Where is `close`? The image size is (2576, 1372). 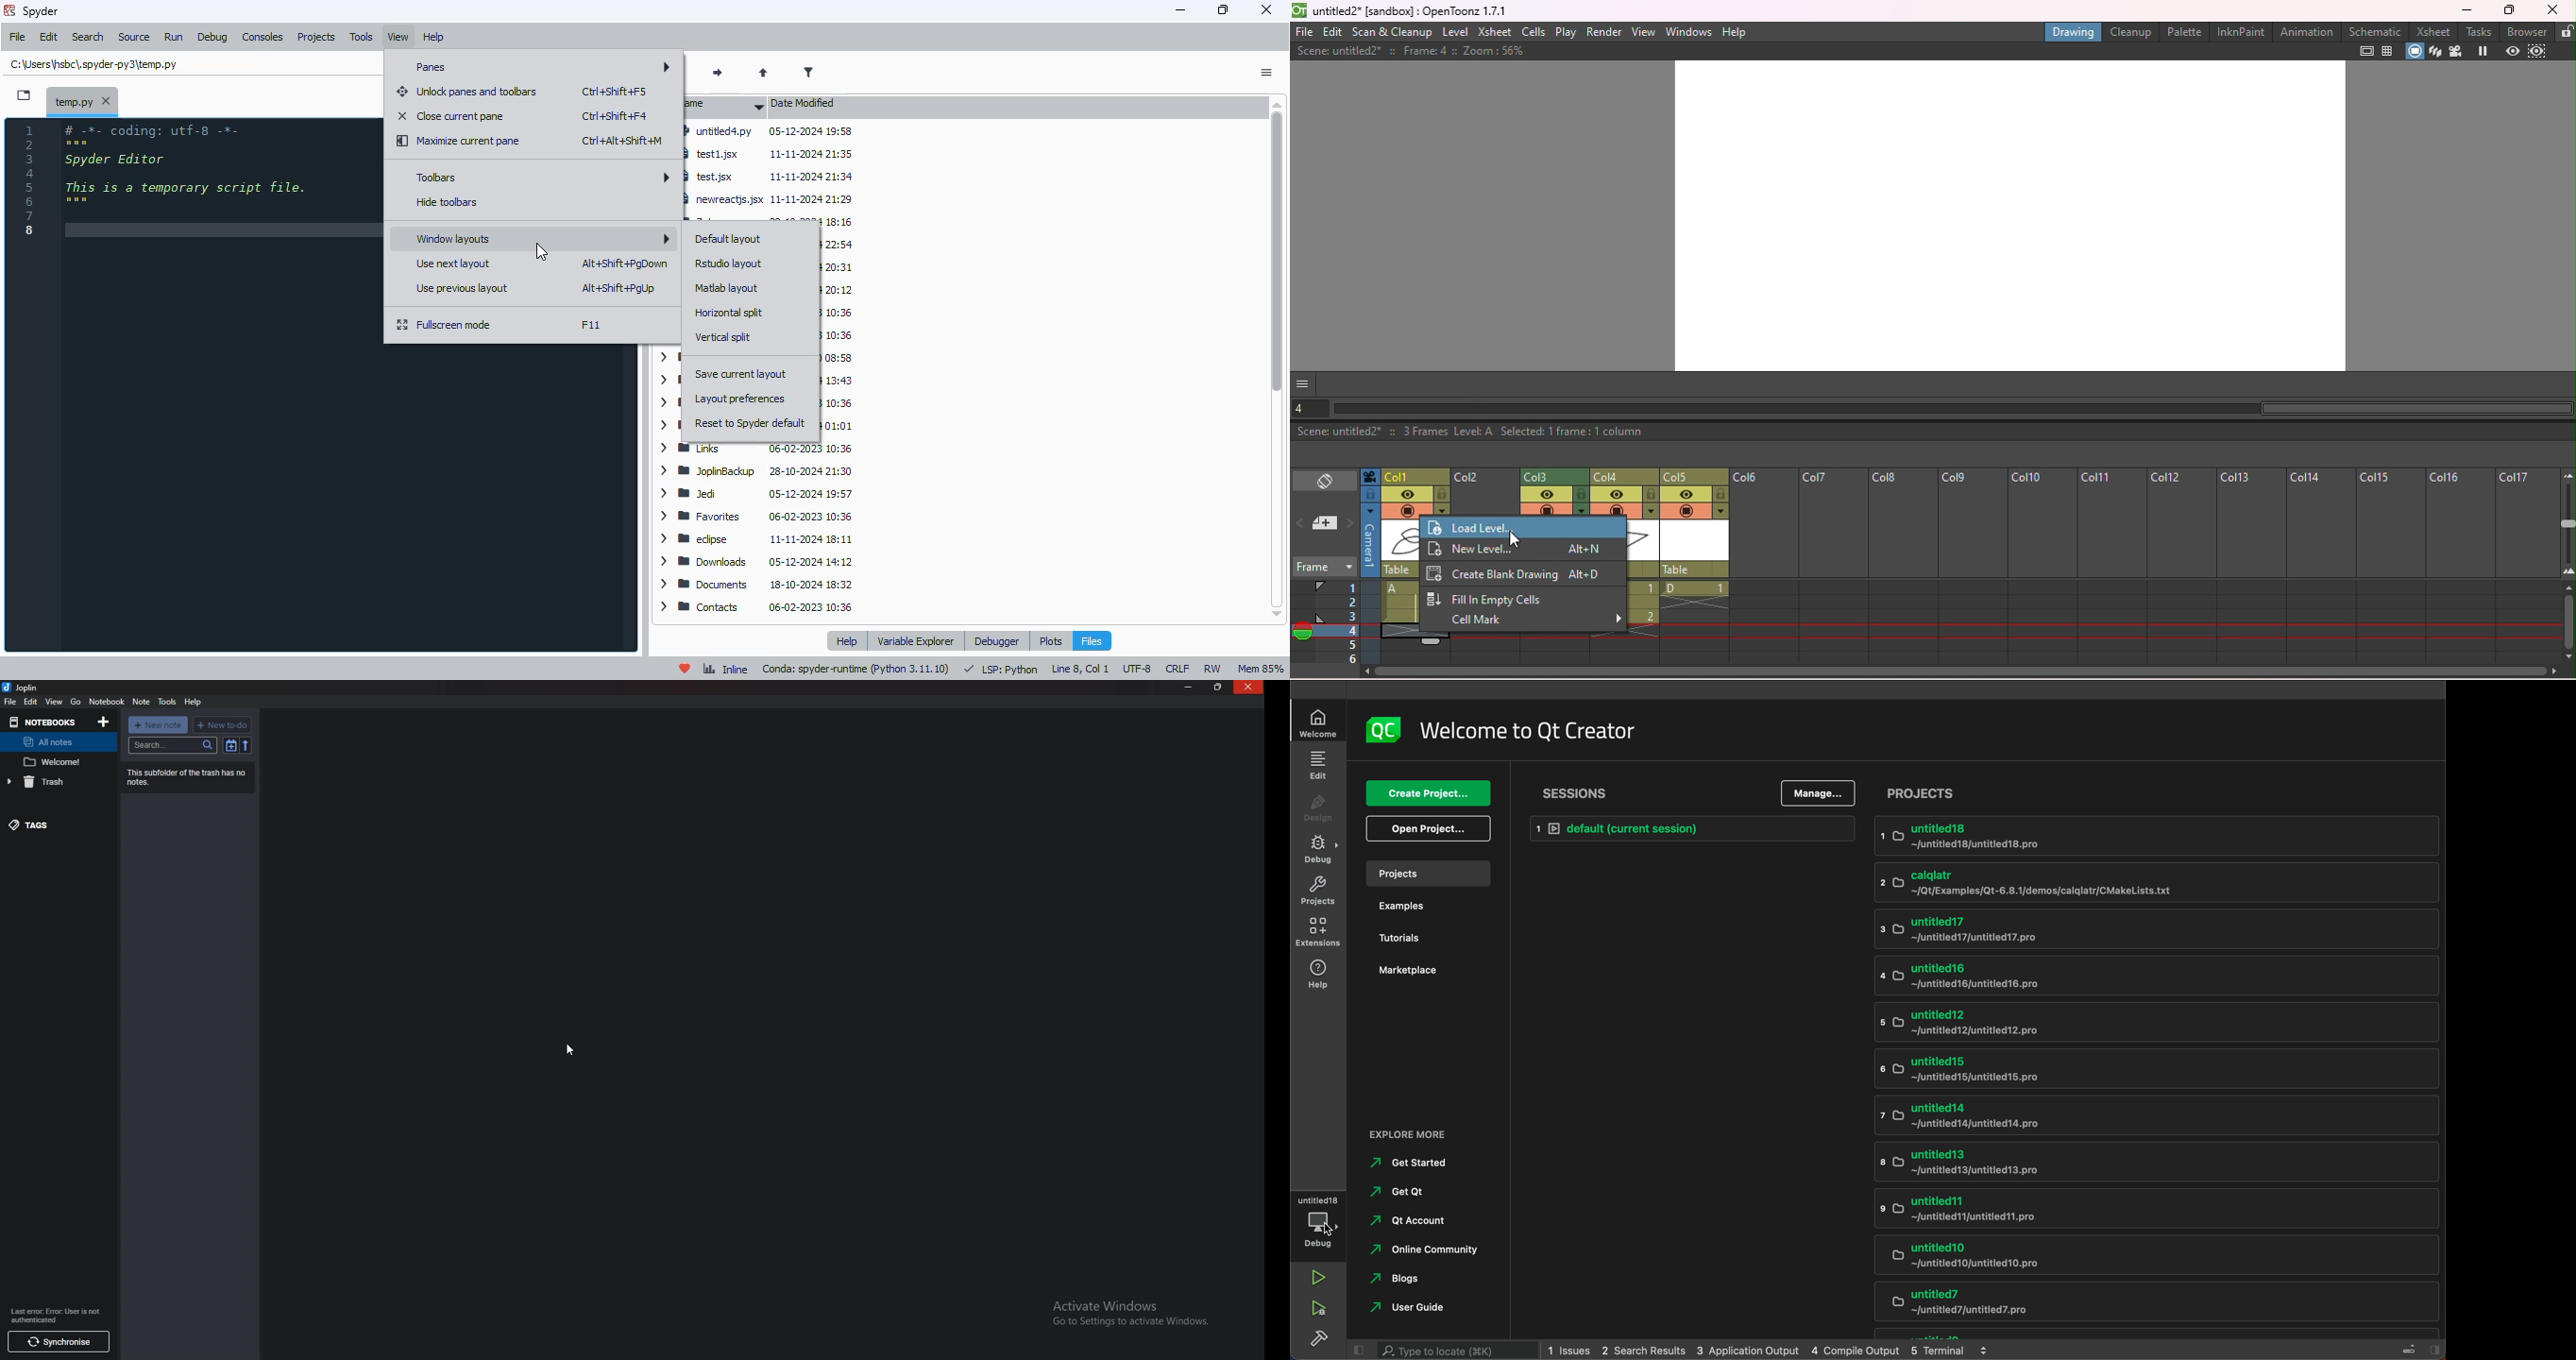
close is located at coordinates (1267, 8).